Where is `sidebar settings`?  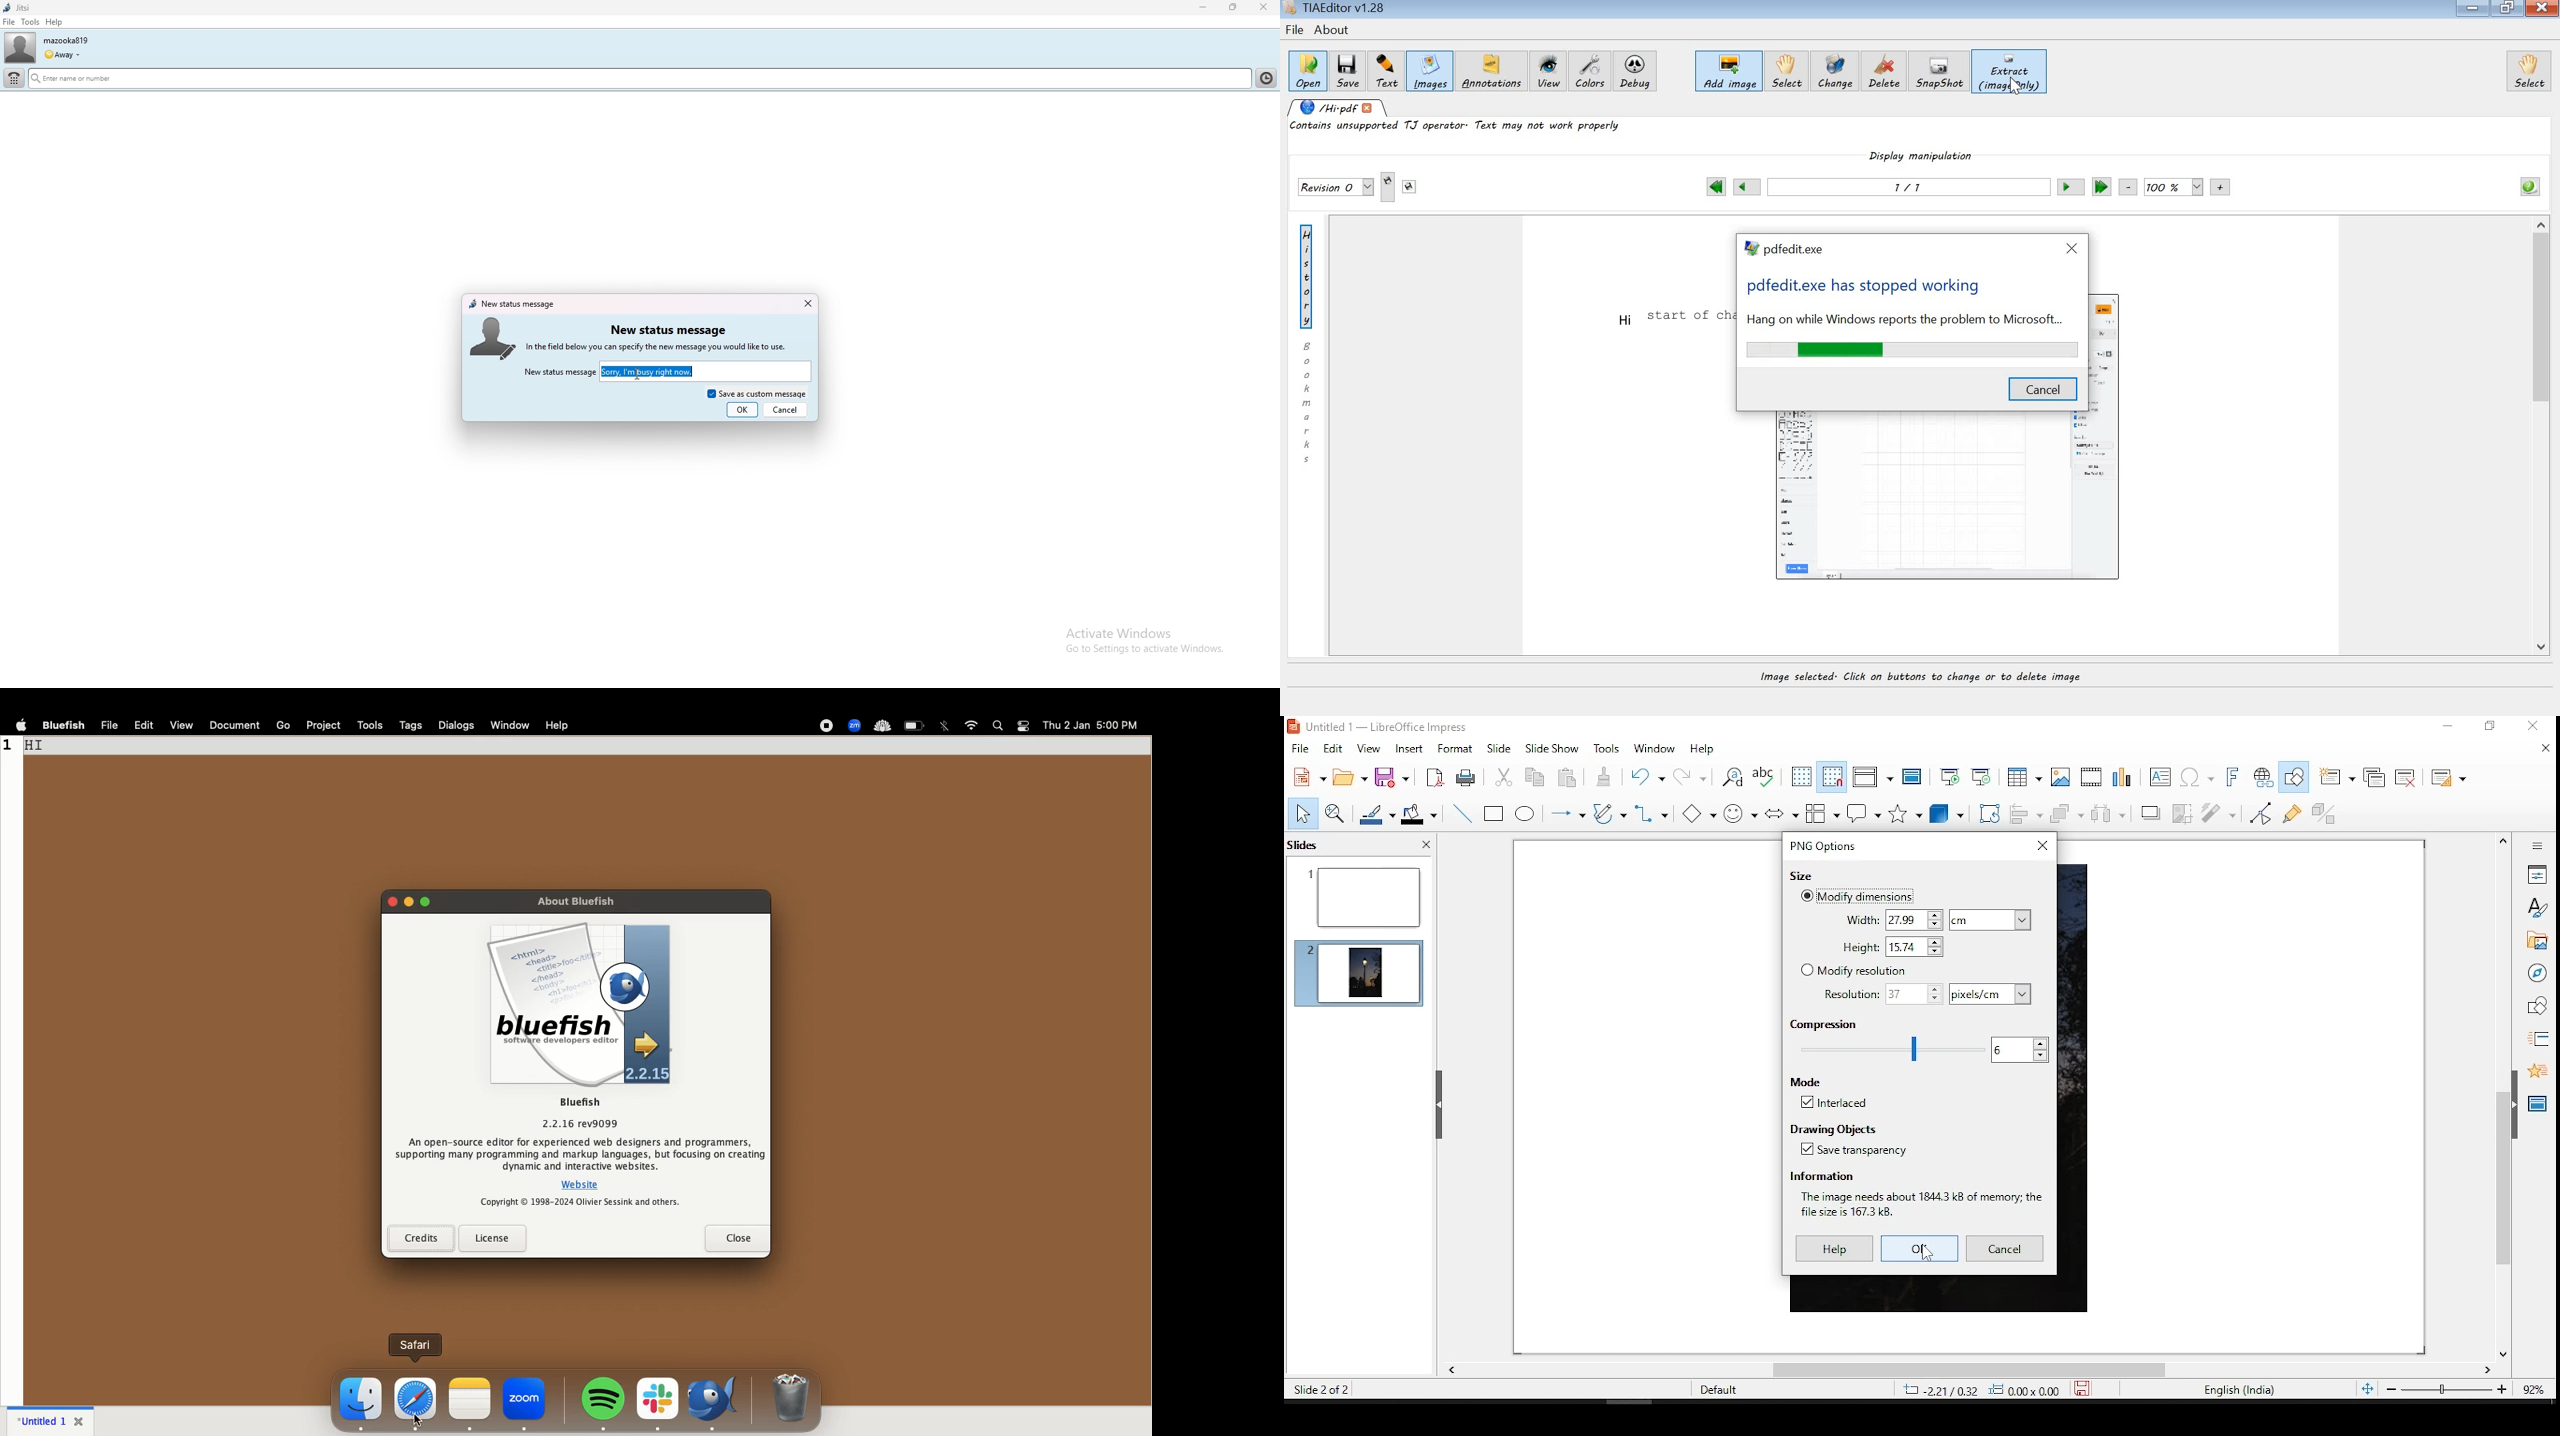
sidebar settings is located at coordinates (2533, 846).